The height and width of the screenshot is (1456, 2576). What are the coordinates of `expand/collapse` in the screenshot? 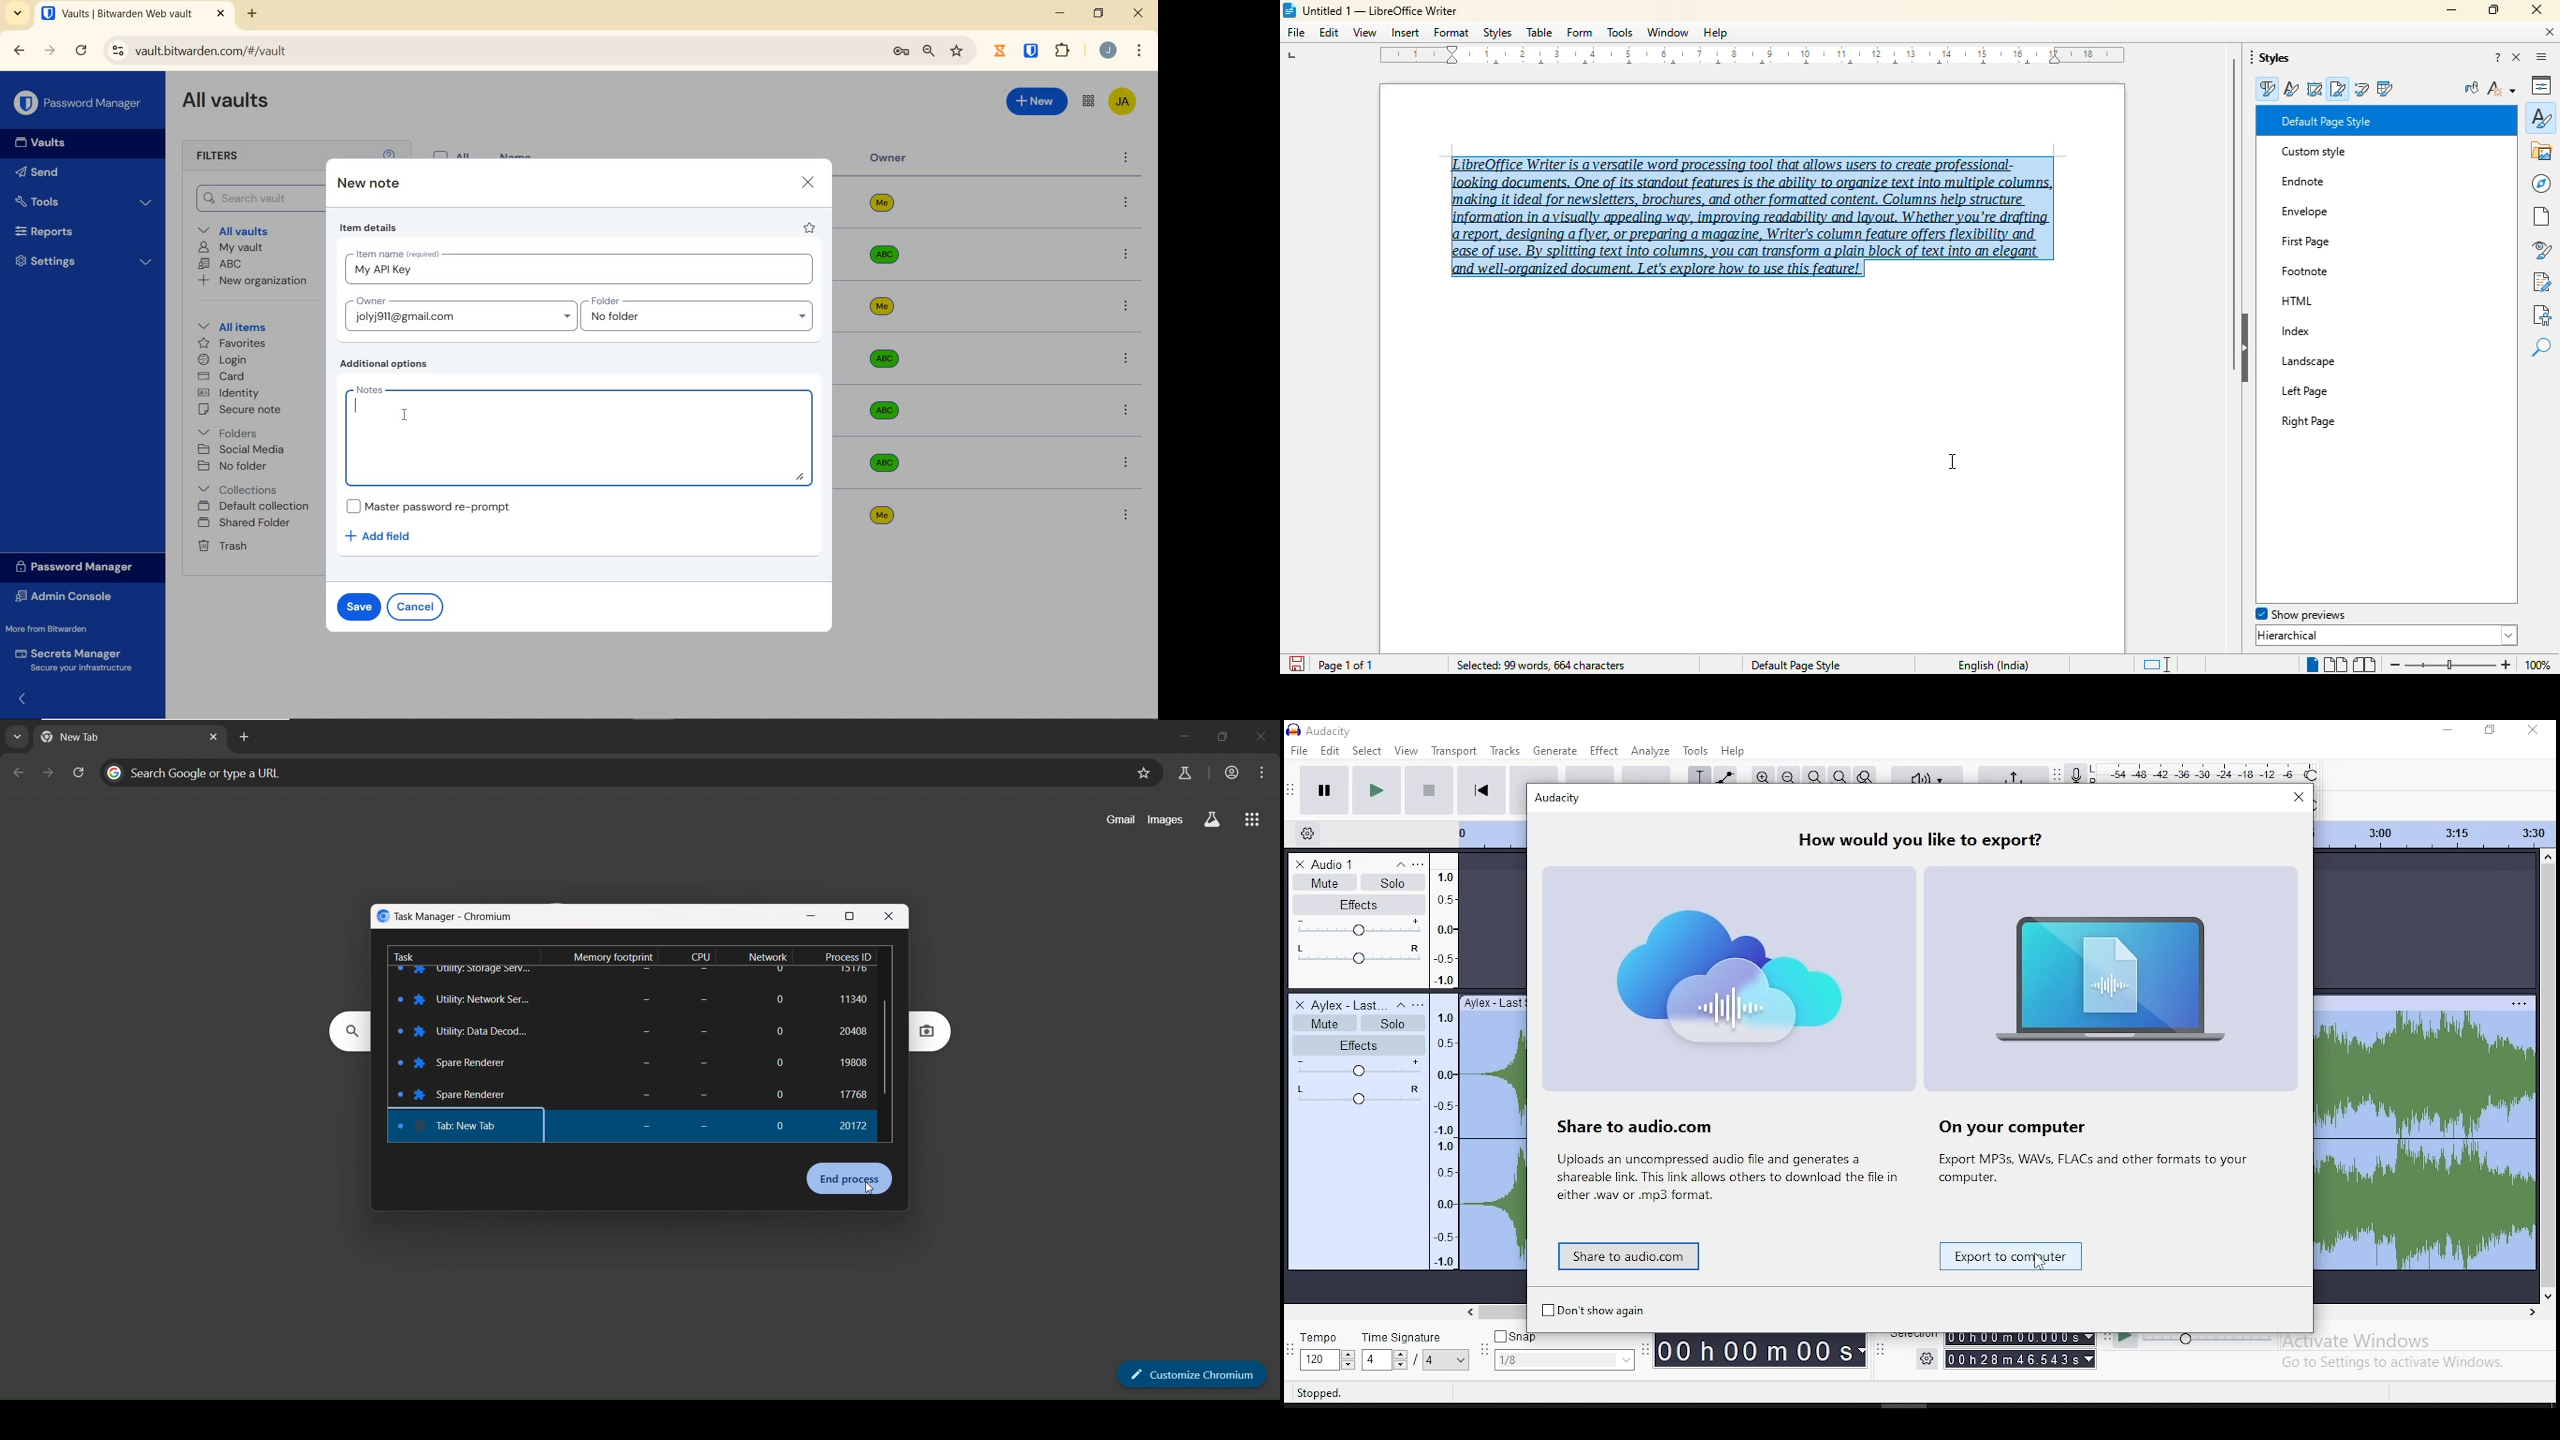 It's located at (25, 697).